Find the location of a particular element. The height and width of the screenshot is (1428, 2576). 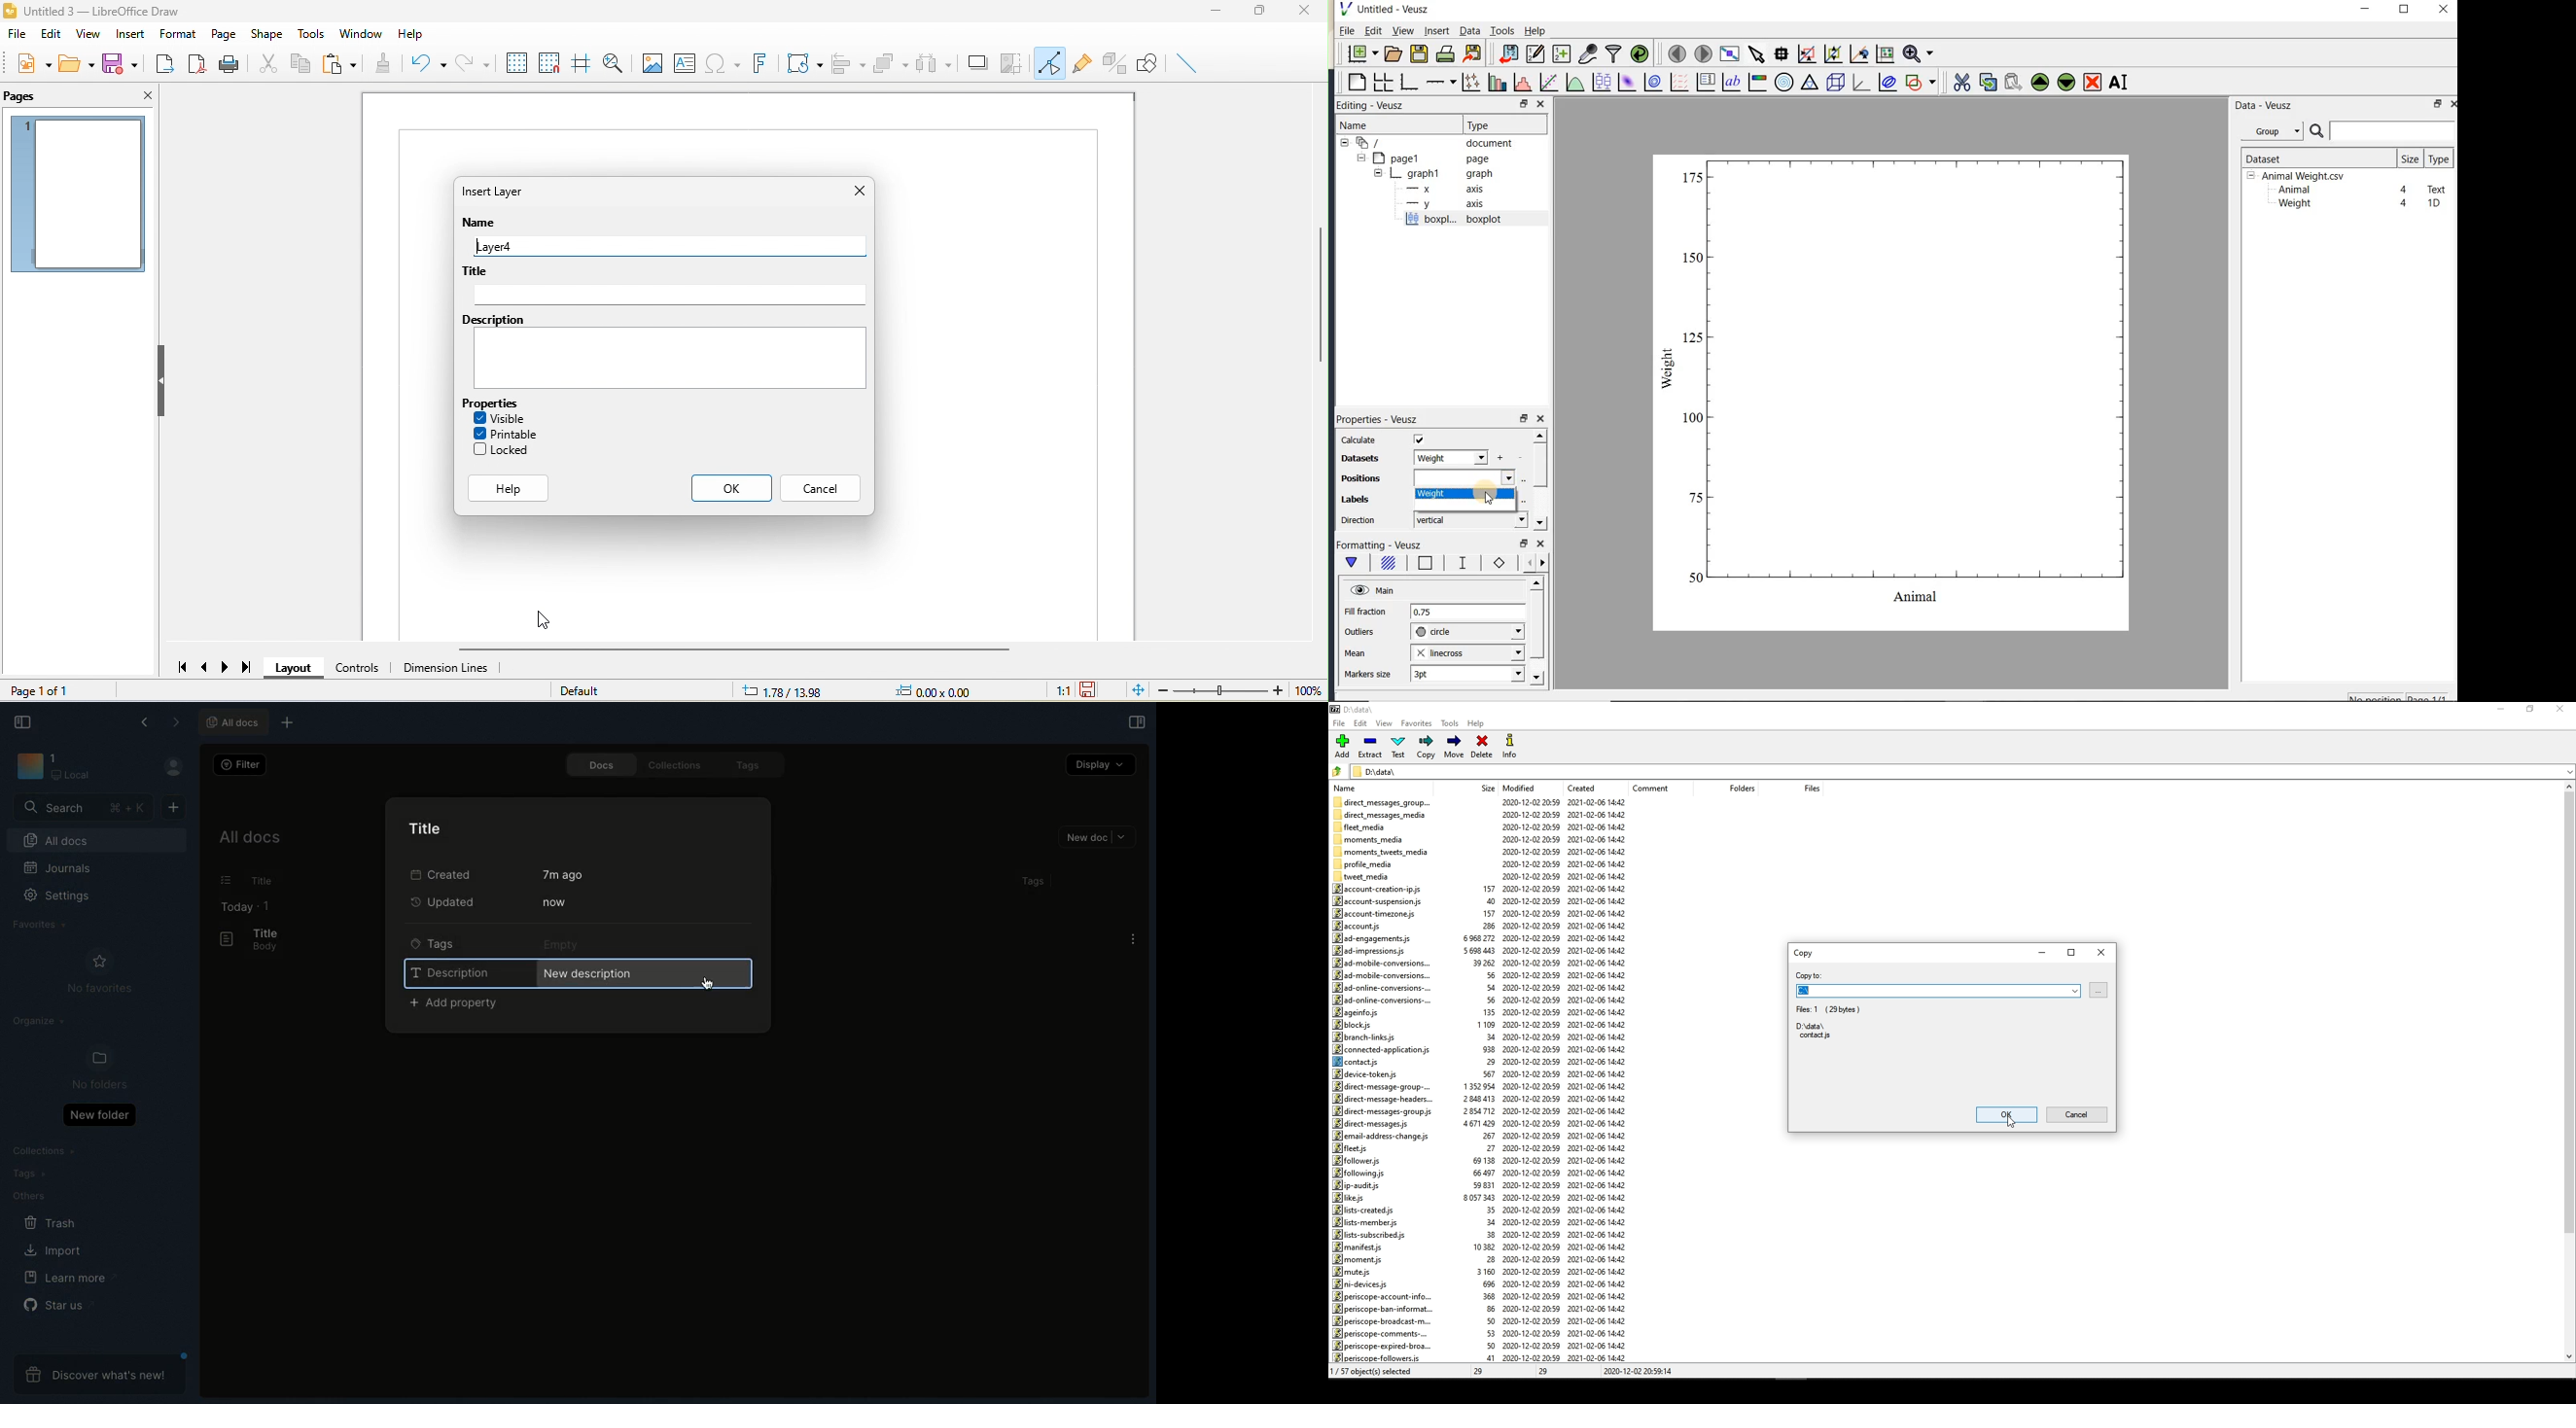

insert line is located at coordinates (1190, 63).